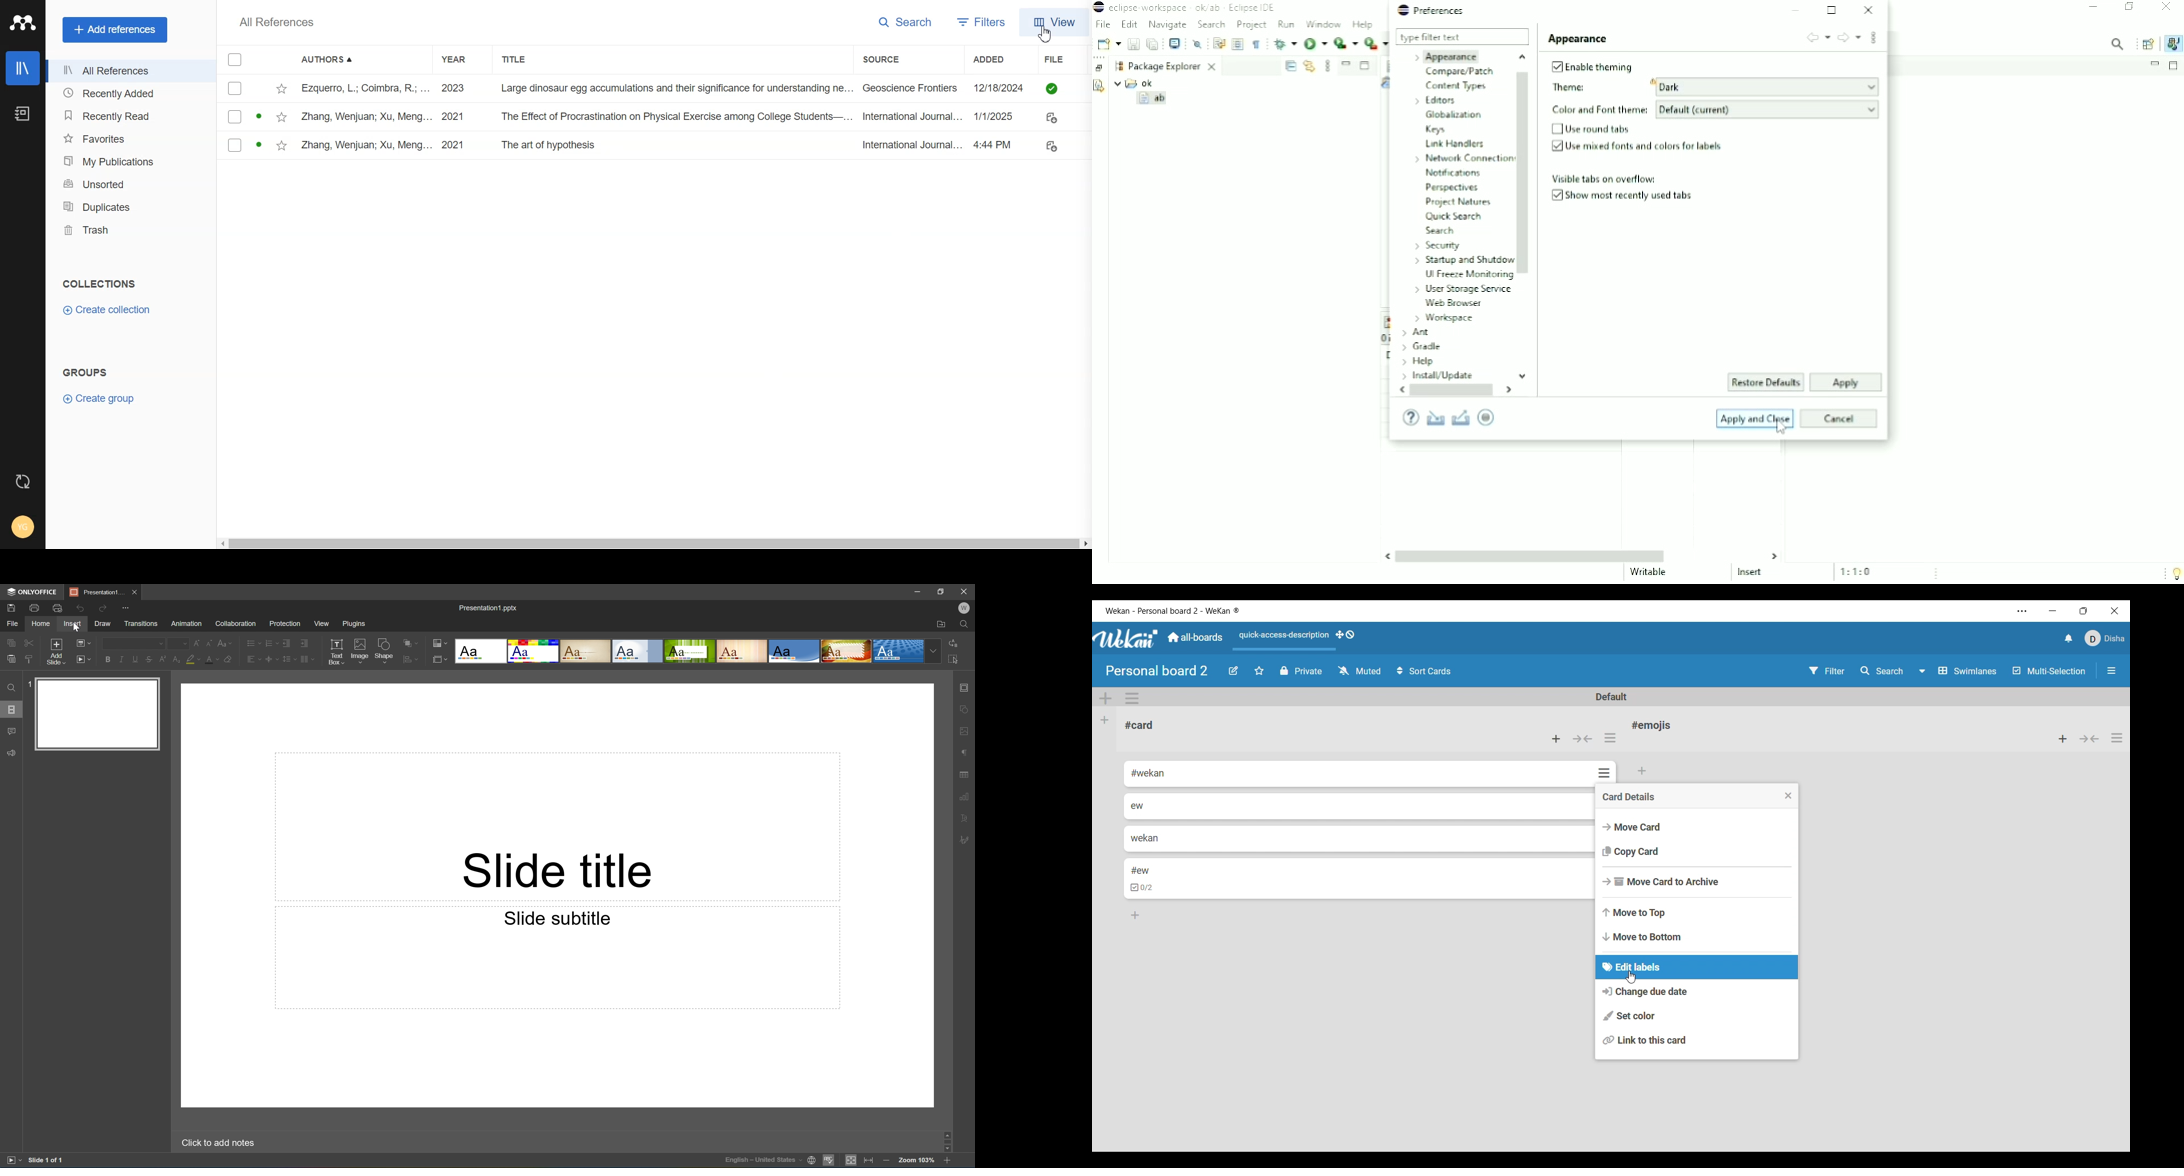 The height and width of the screenshot is (1176, 2184). What do you see at coordinates (10, 607) in the screenshot?
I see `Save` at bounding box center [10, 607].